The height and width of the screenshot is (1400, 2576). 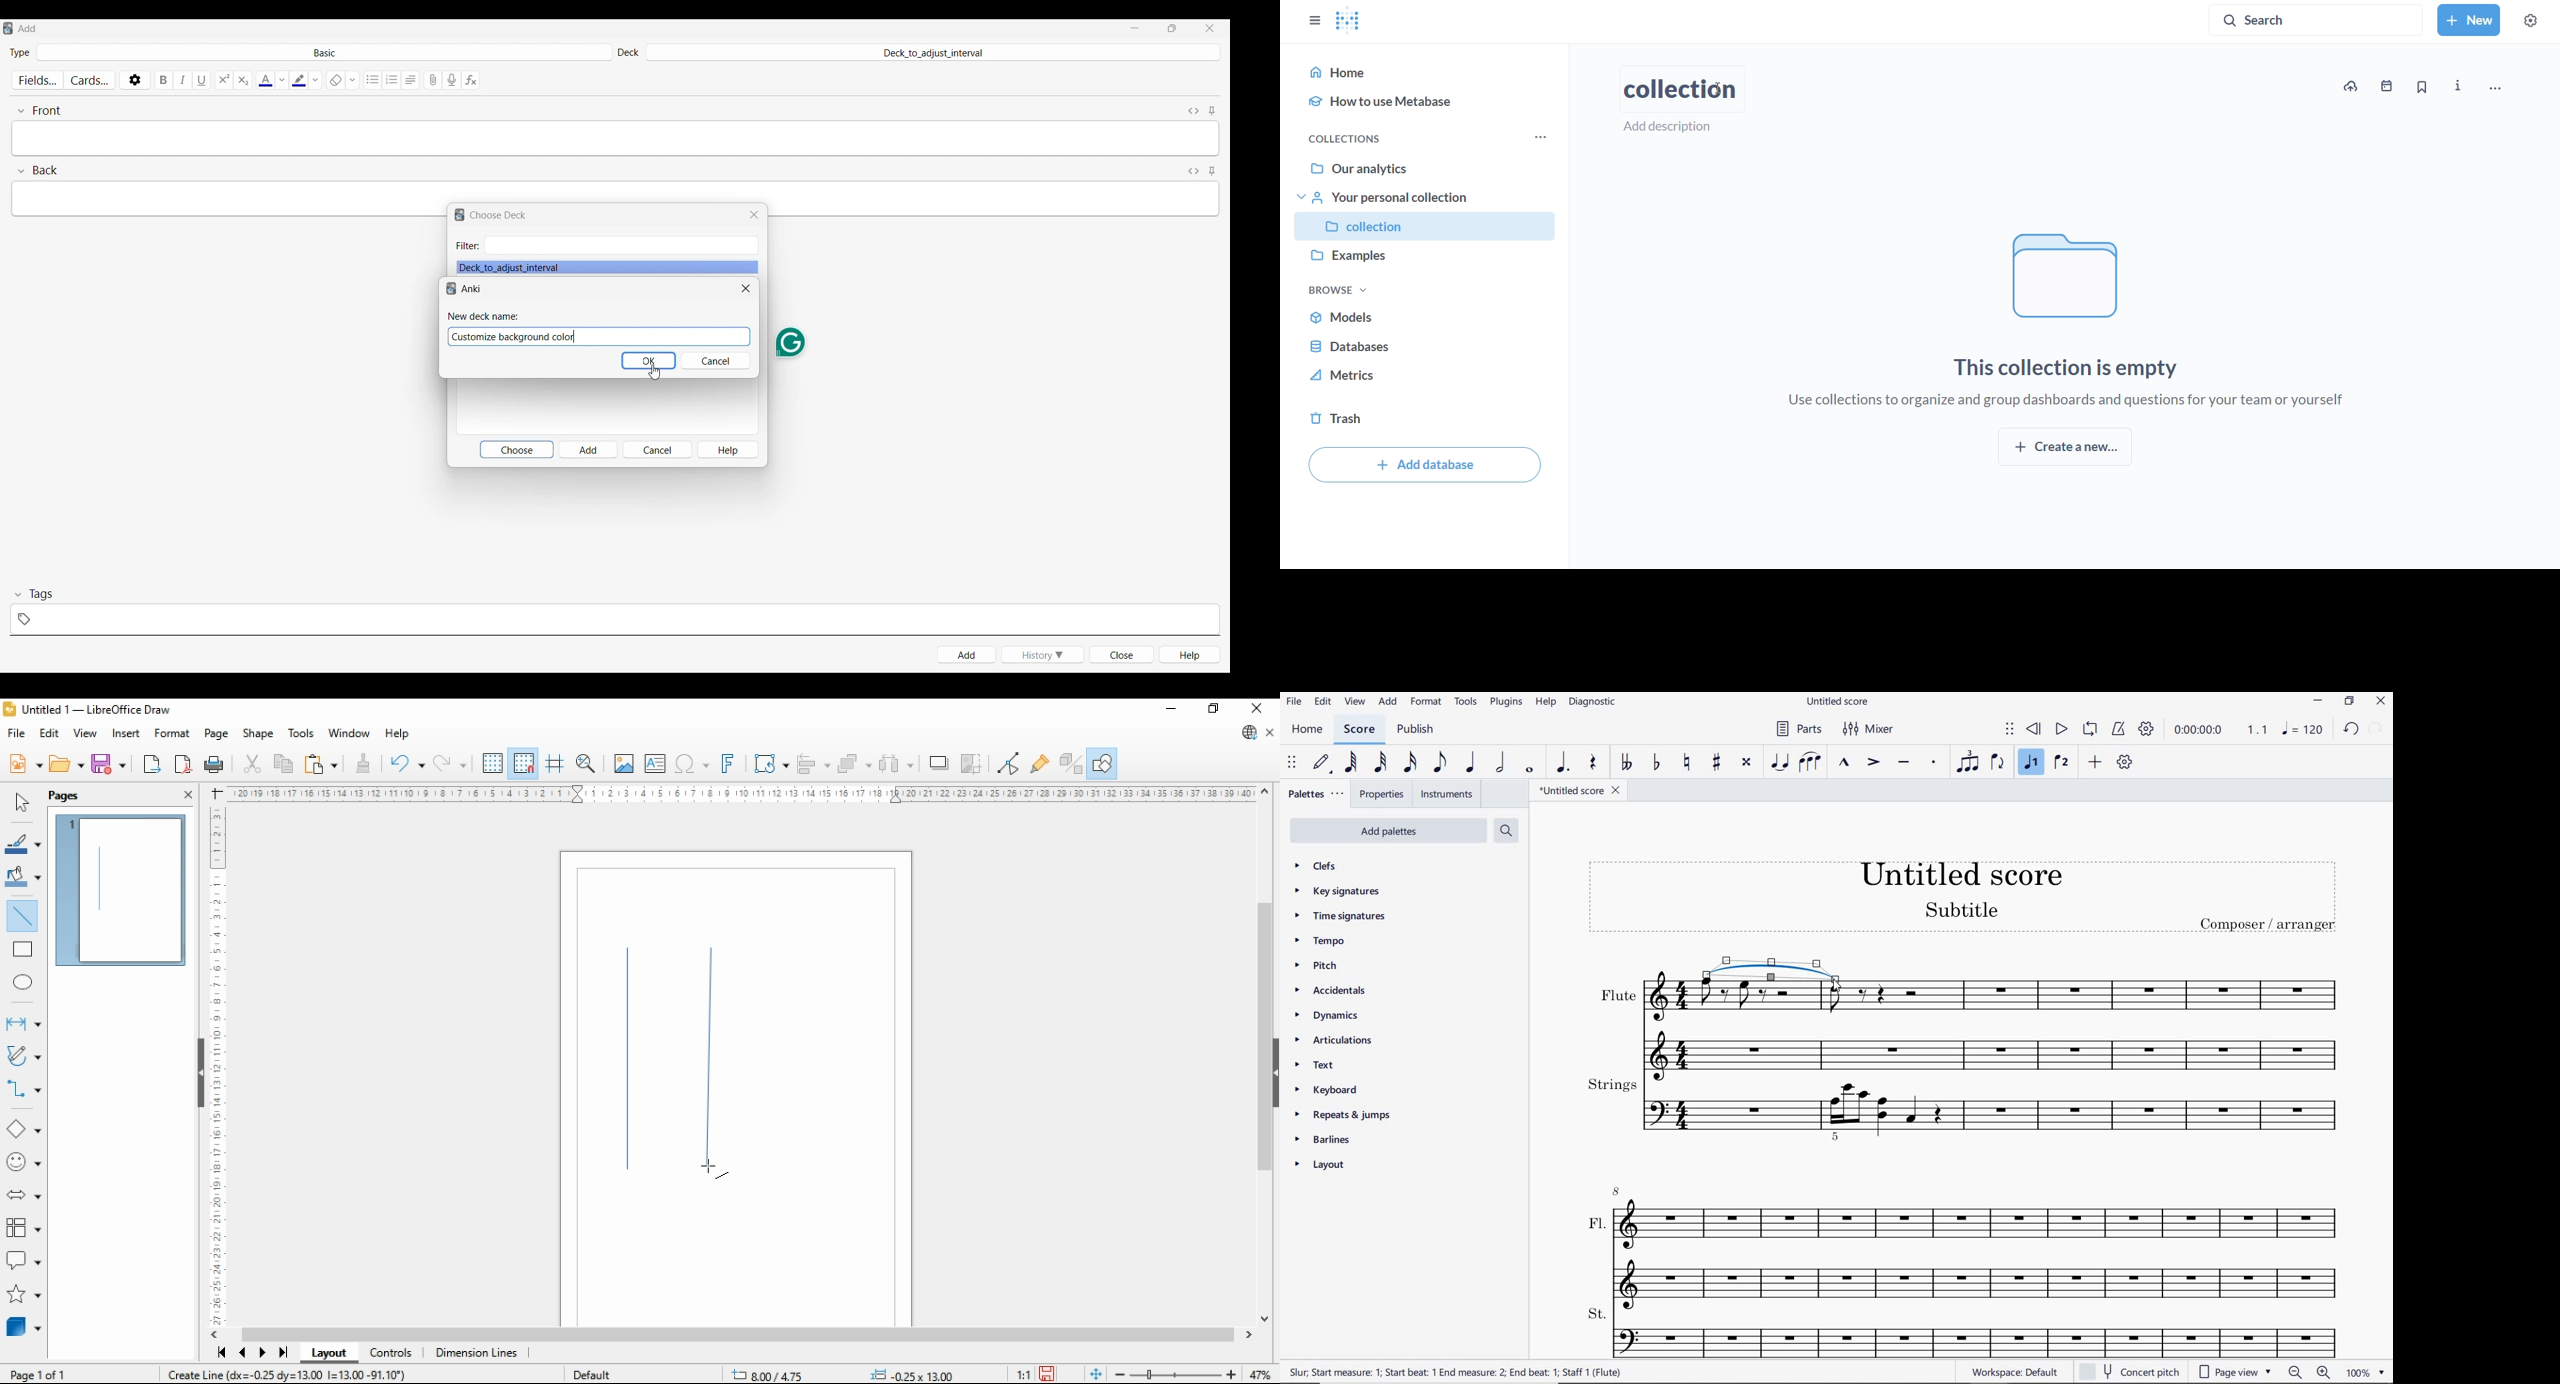 What do you see at coordinates (754, 215) in the screenshot?
I see `Close window` at bounding box center [754, 215].